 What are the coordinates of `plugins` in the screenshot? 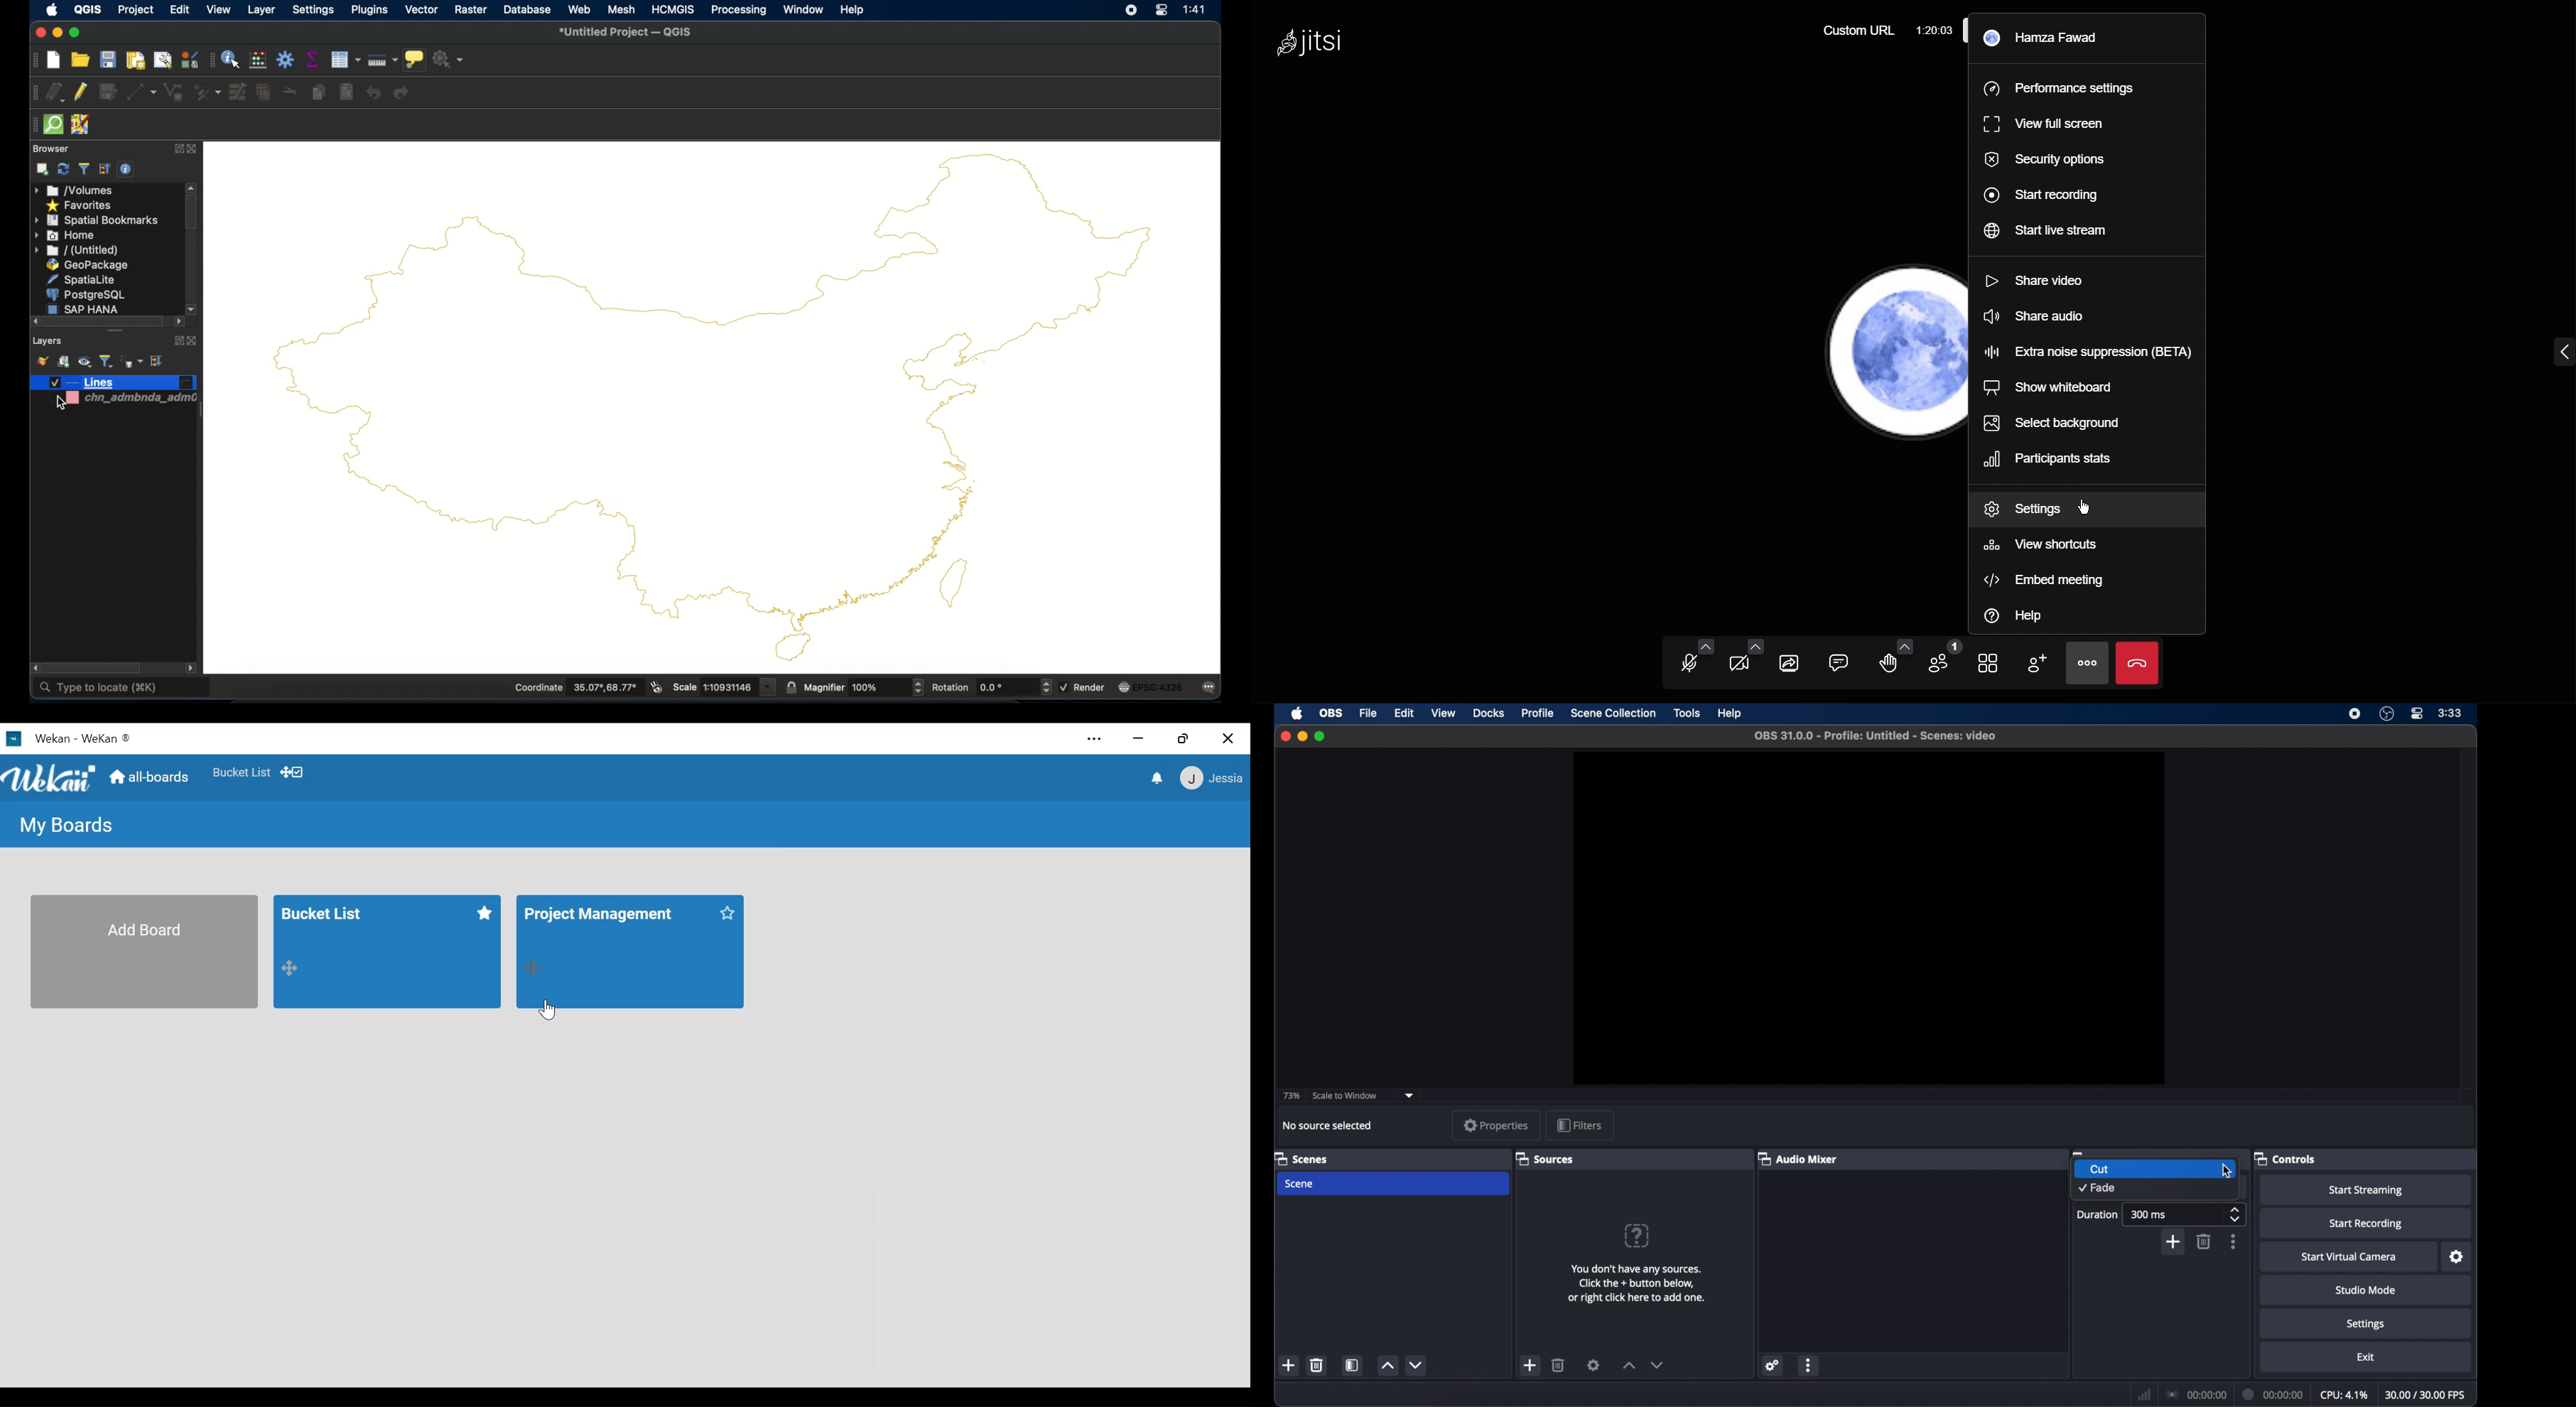 It's located at (368, 10).